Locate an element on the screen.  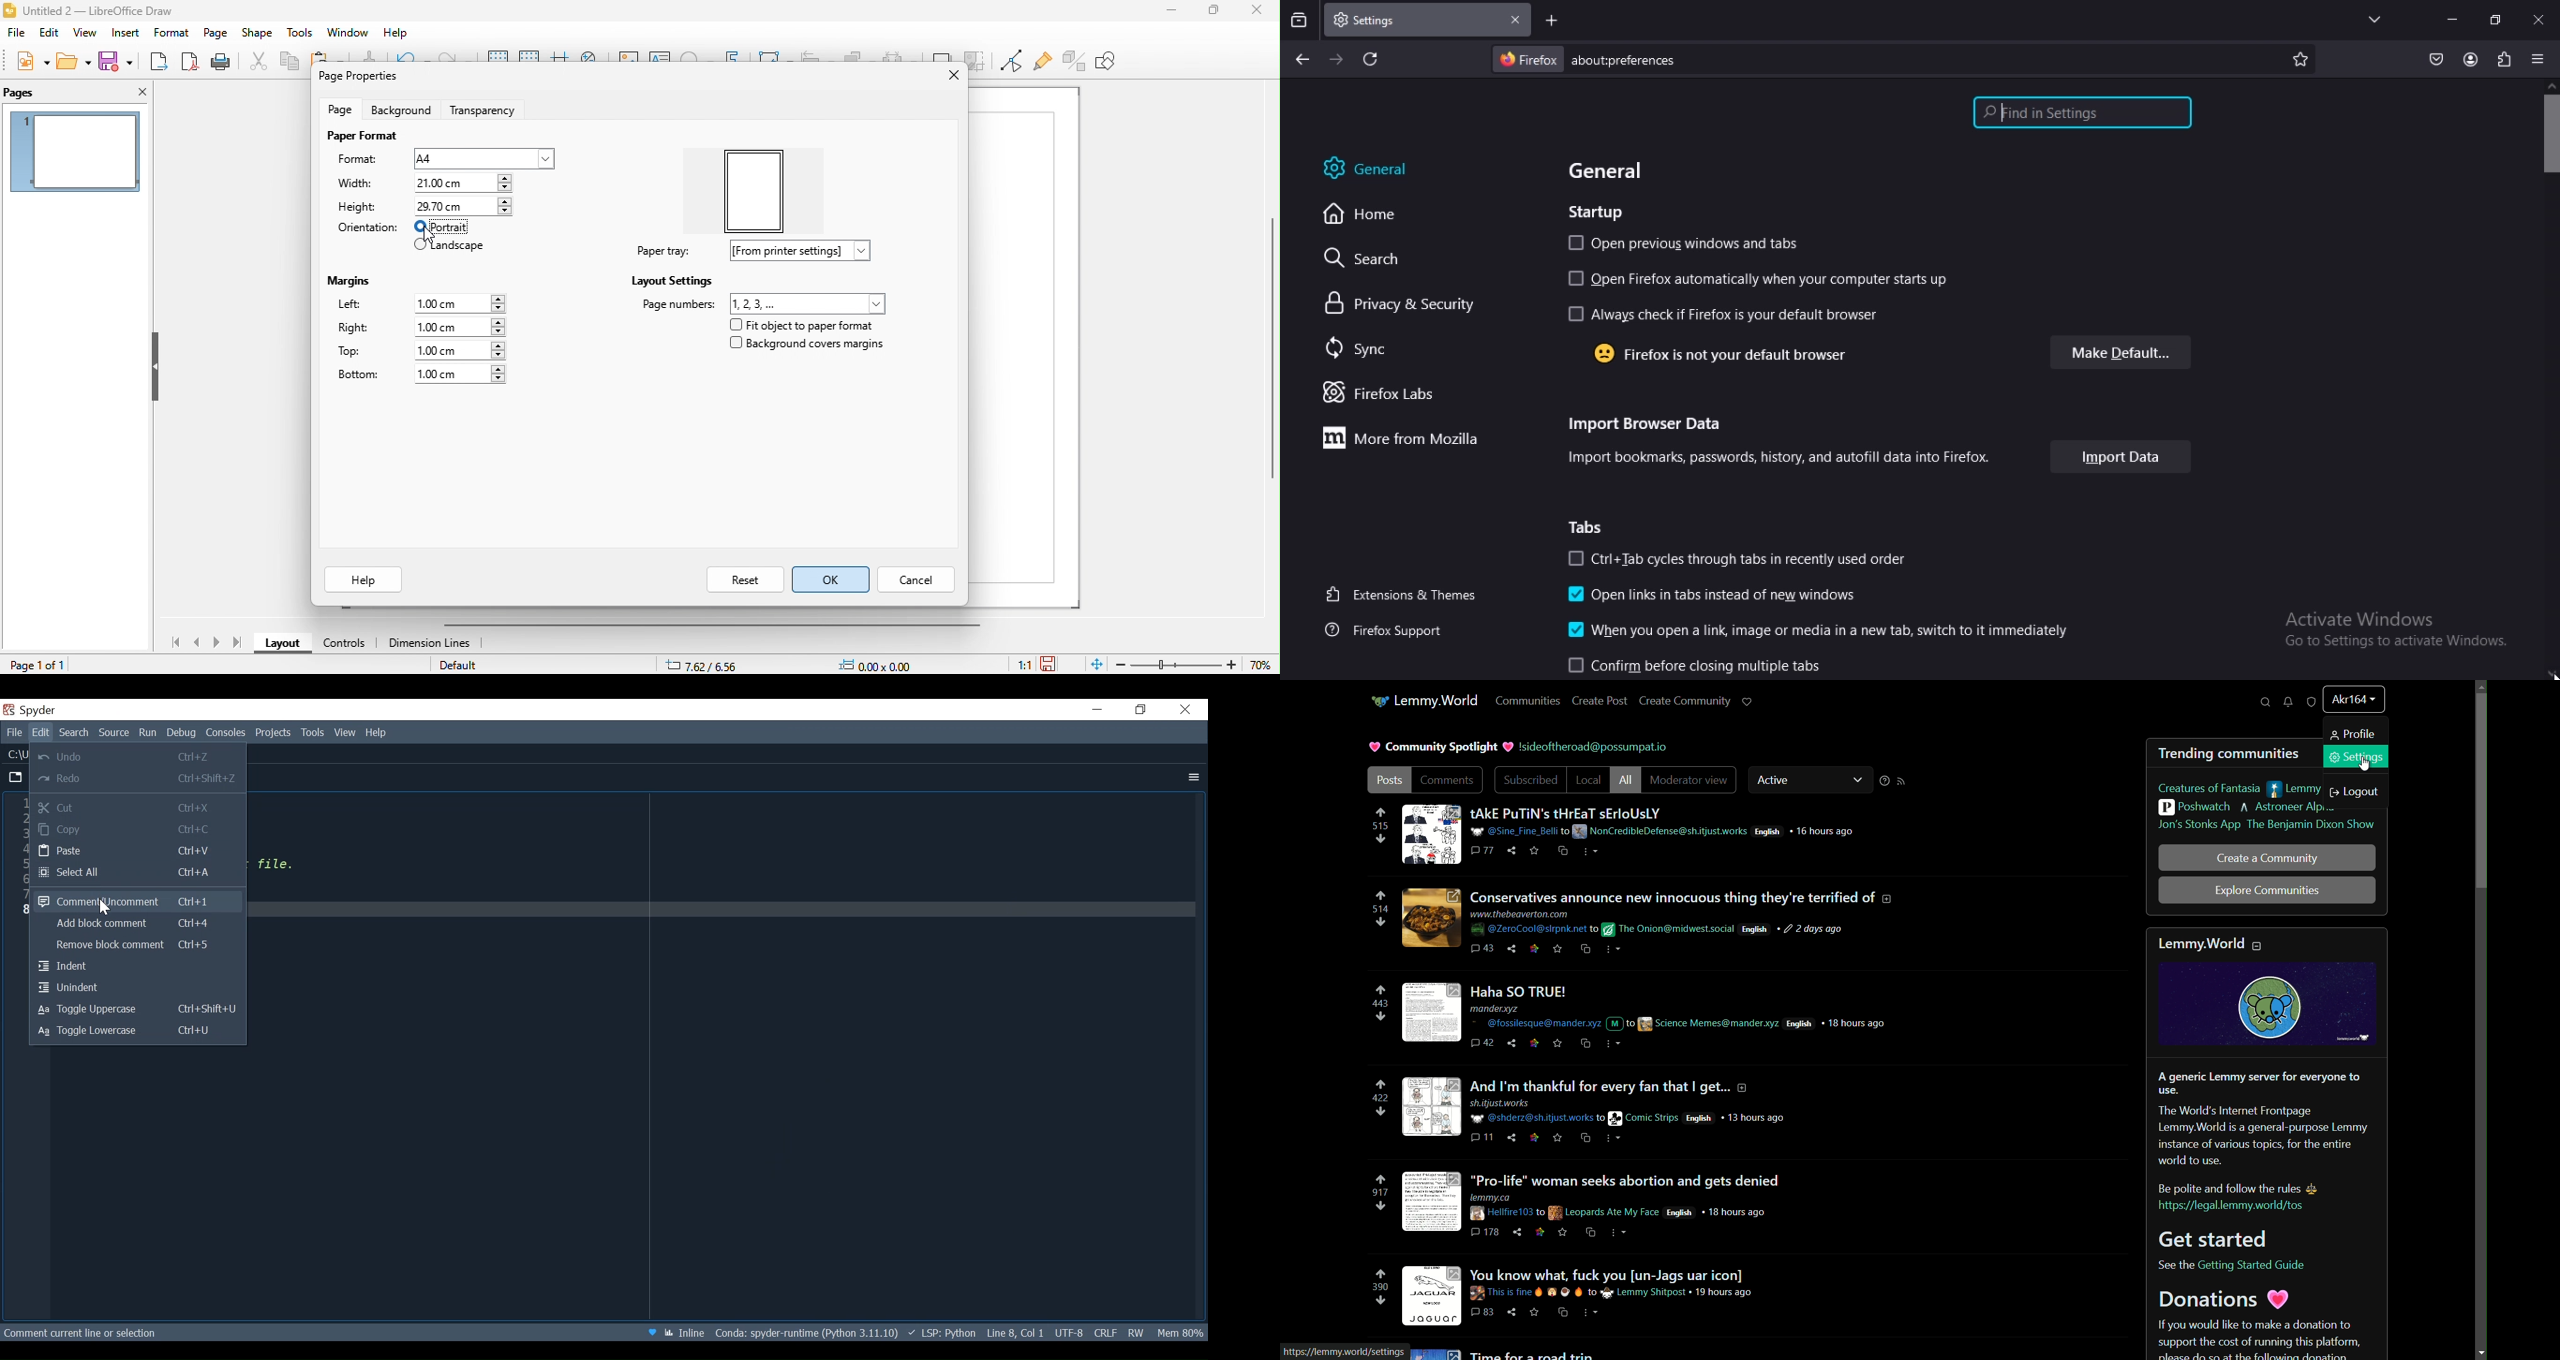
orientation is located at coordinates (366, 230).